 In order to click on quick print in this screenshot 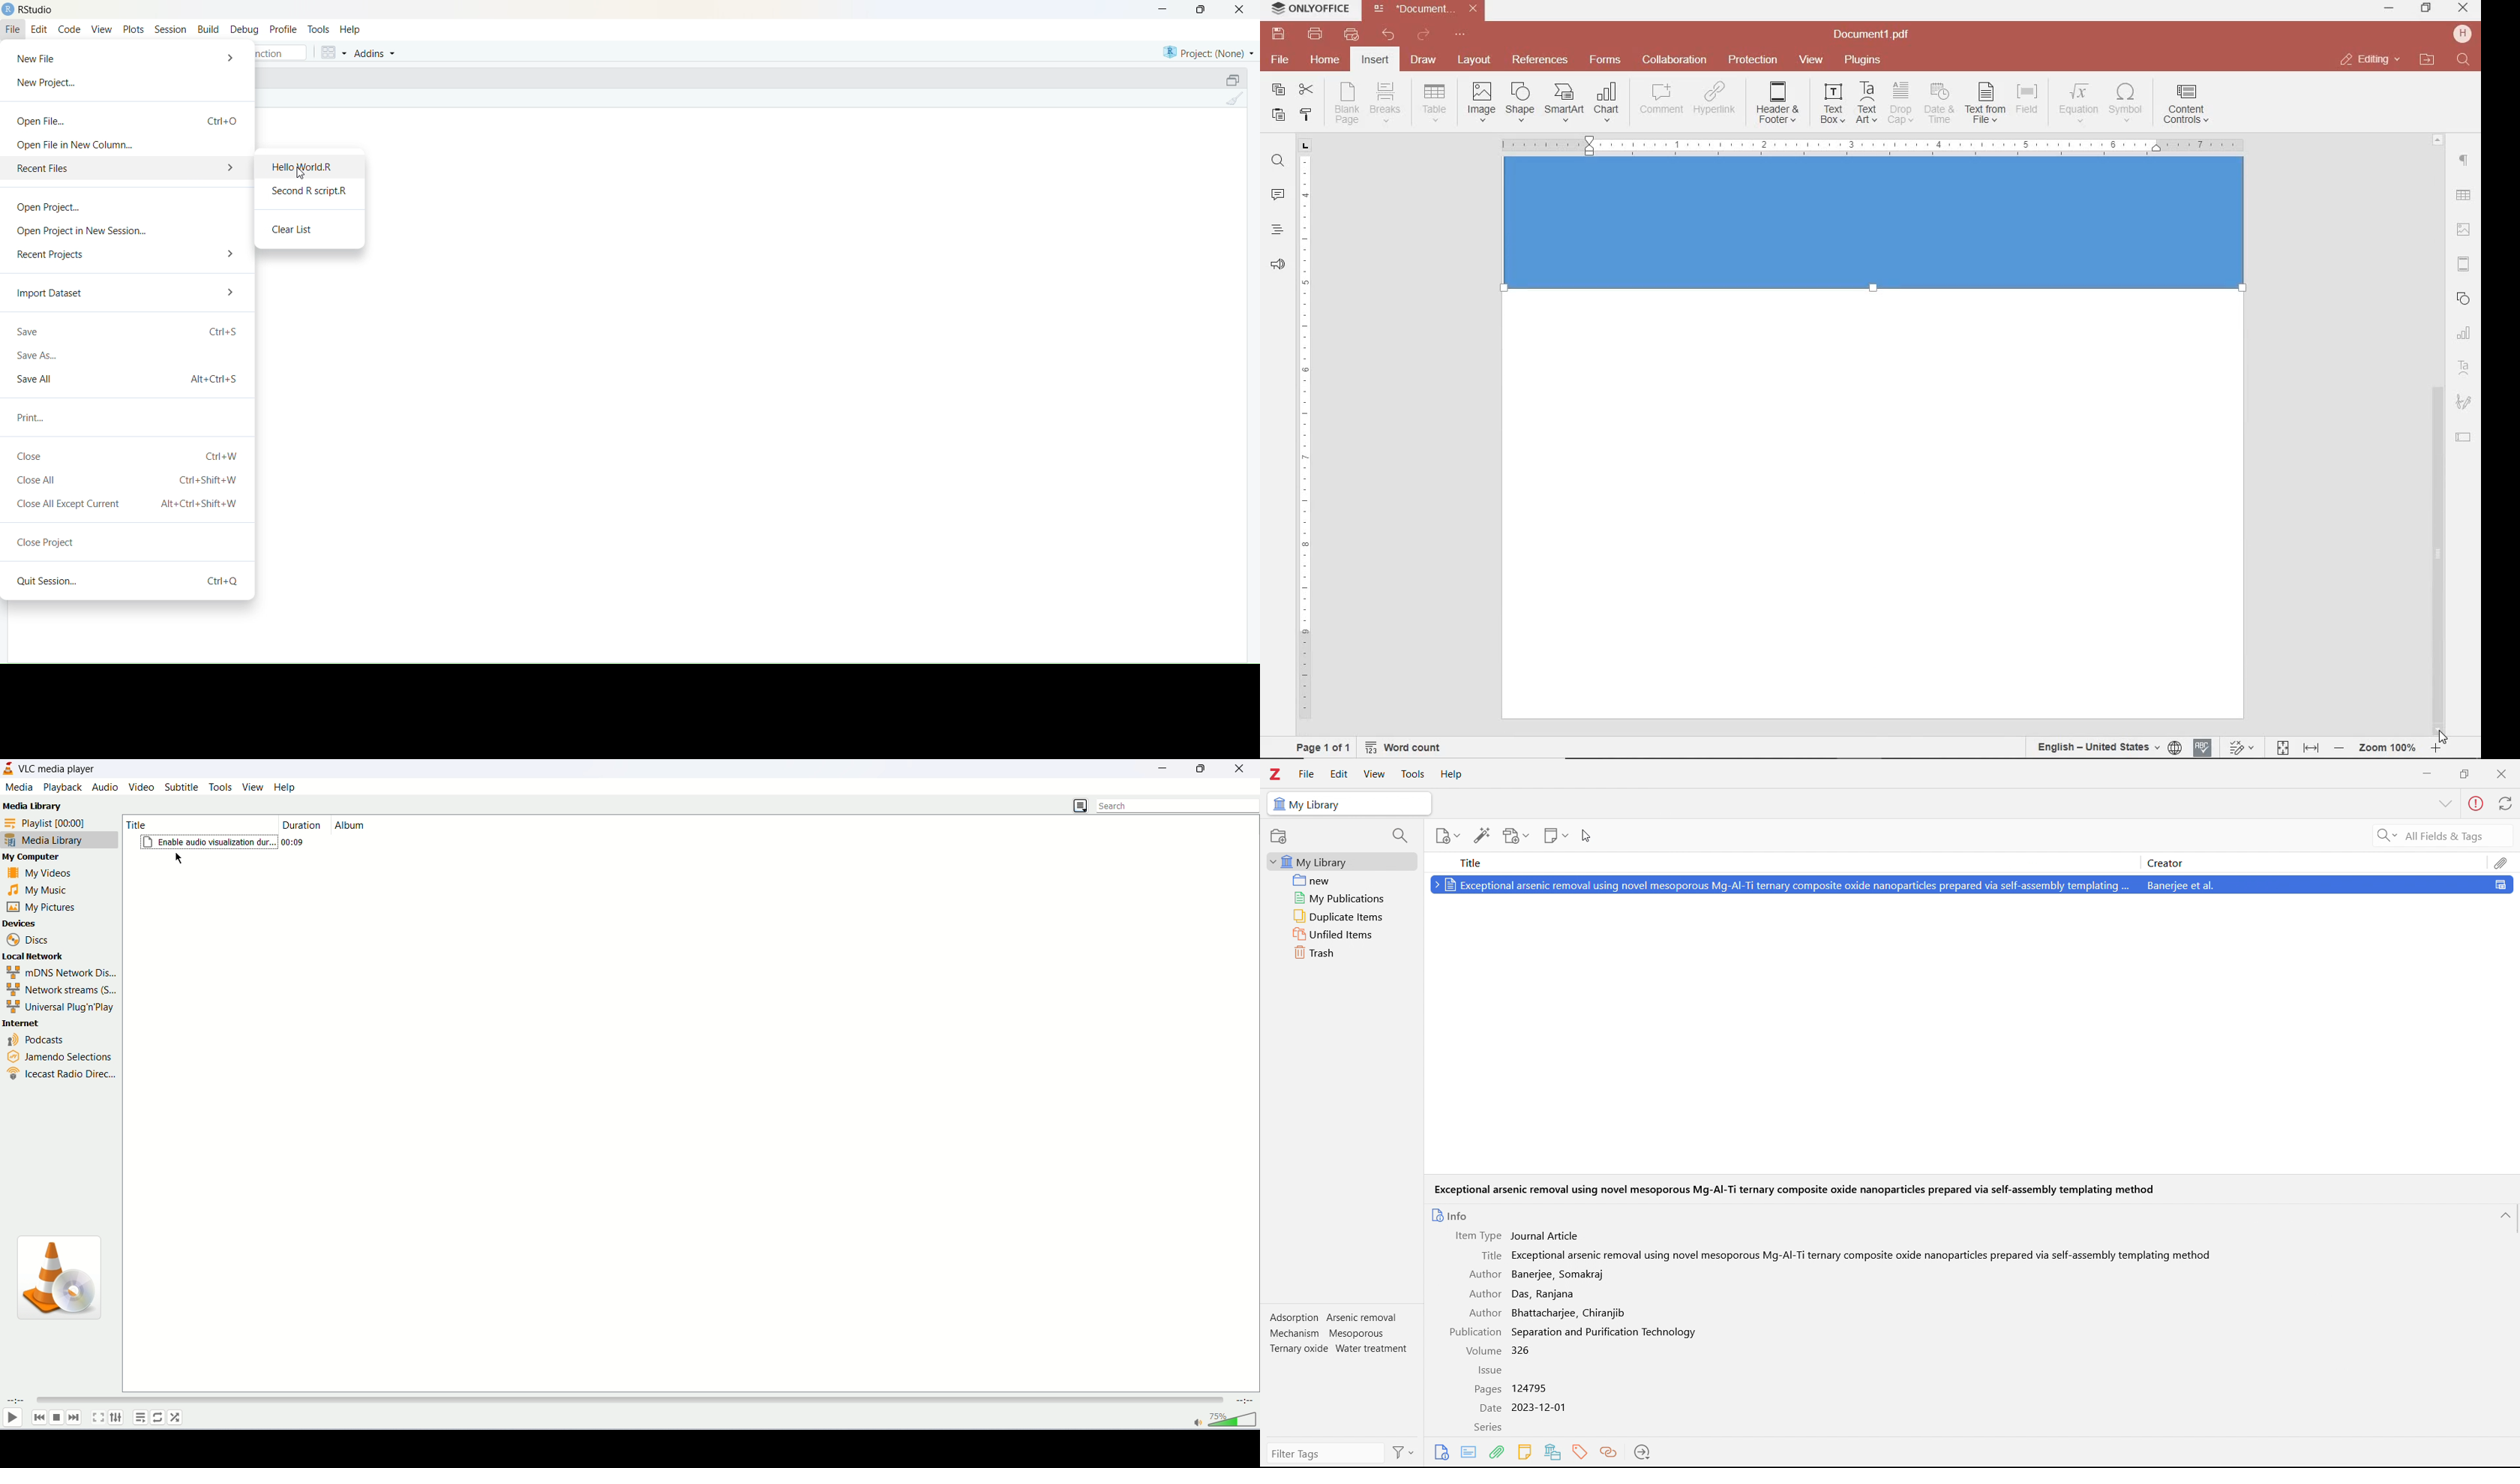, I will do `click(1350, 34)`.